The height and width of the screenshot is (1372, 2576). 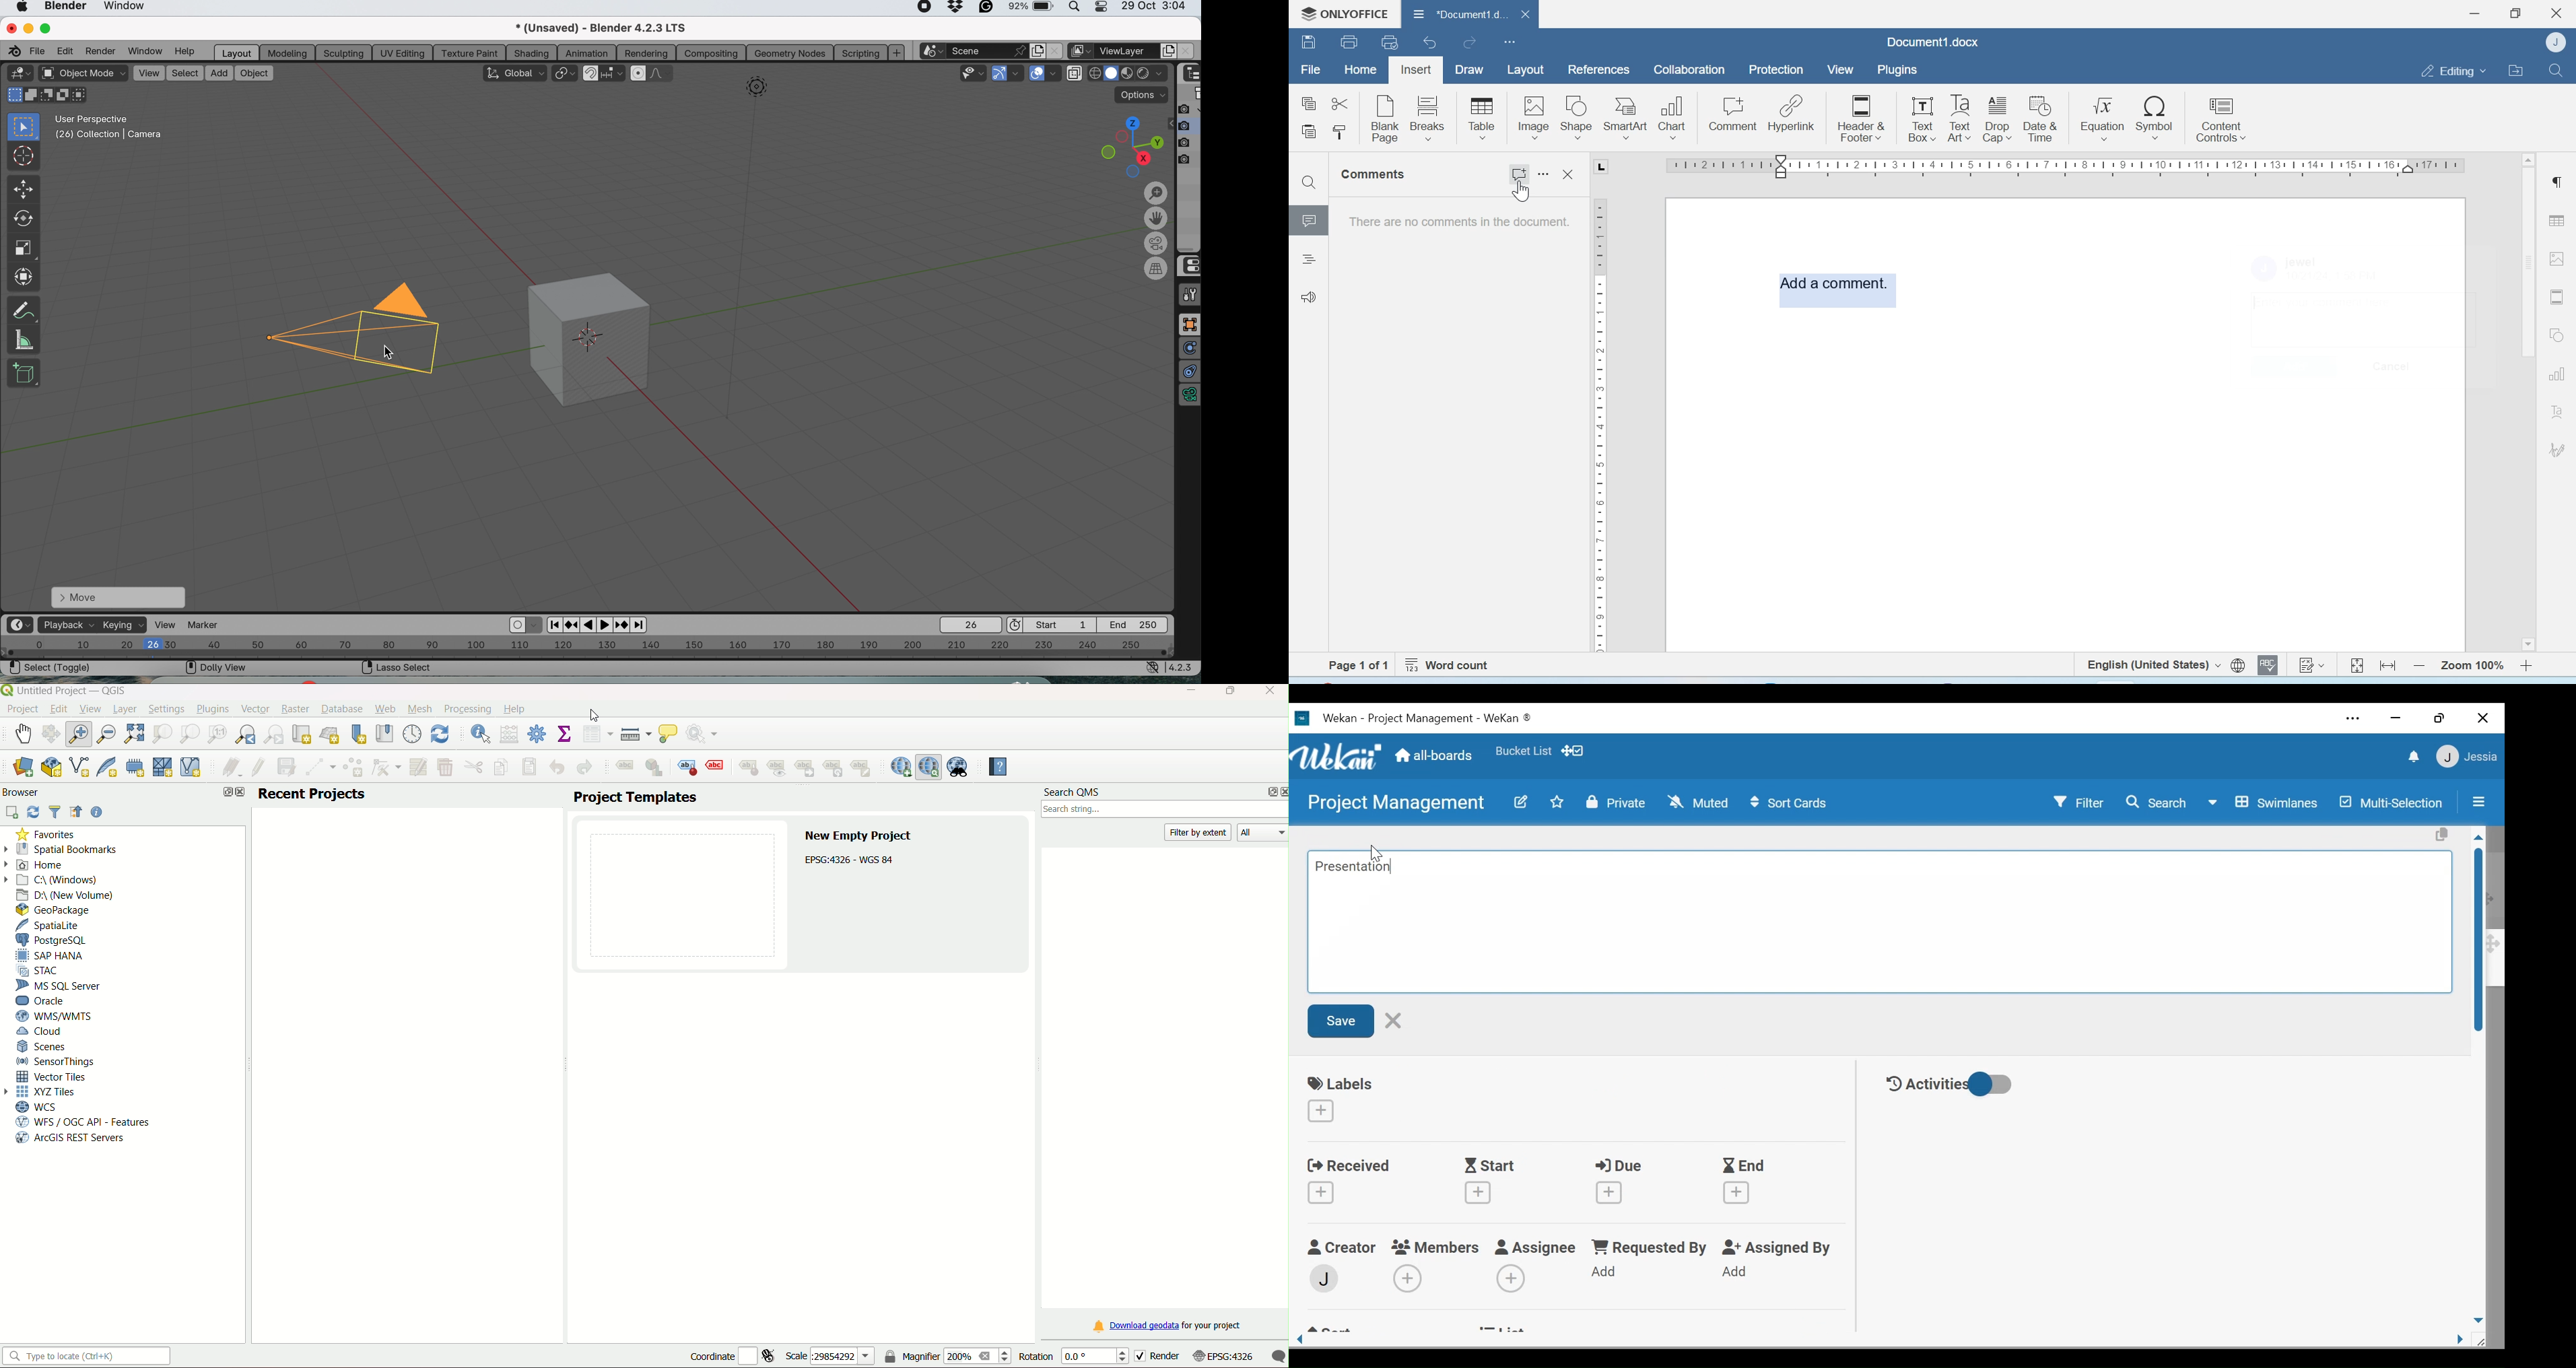 What do you see at coordinates (25, 276) in the screenshot?
I see `transform` at bounding box center [25, 276].